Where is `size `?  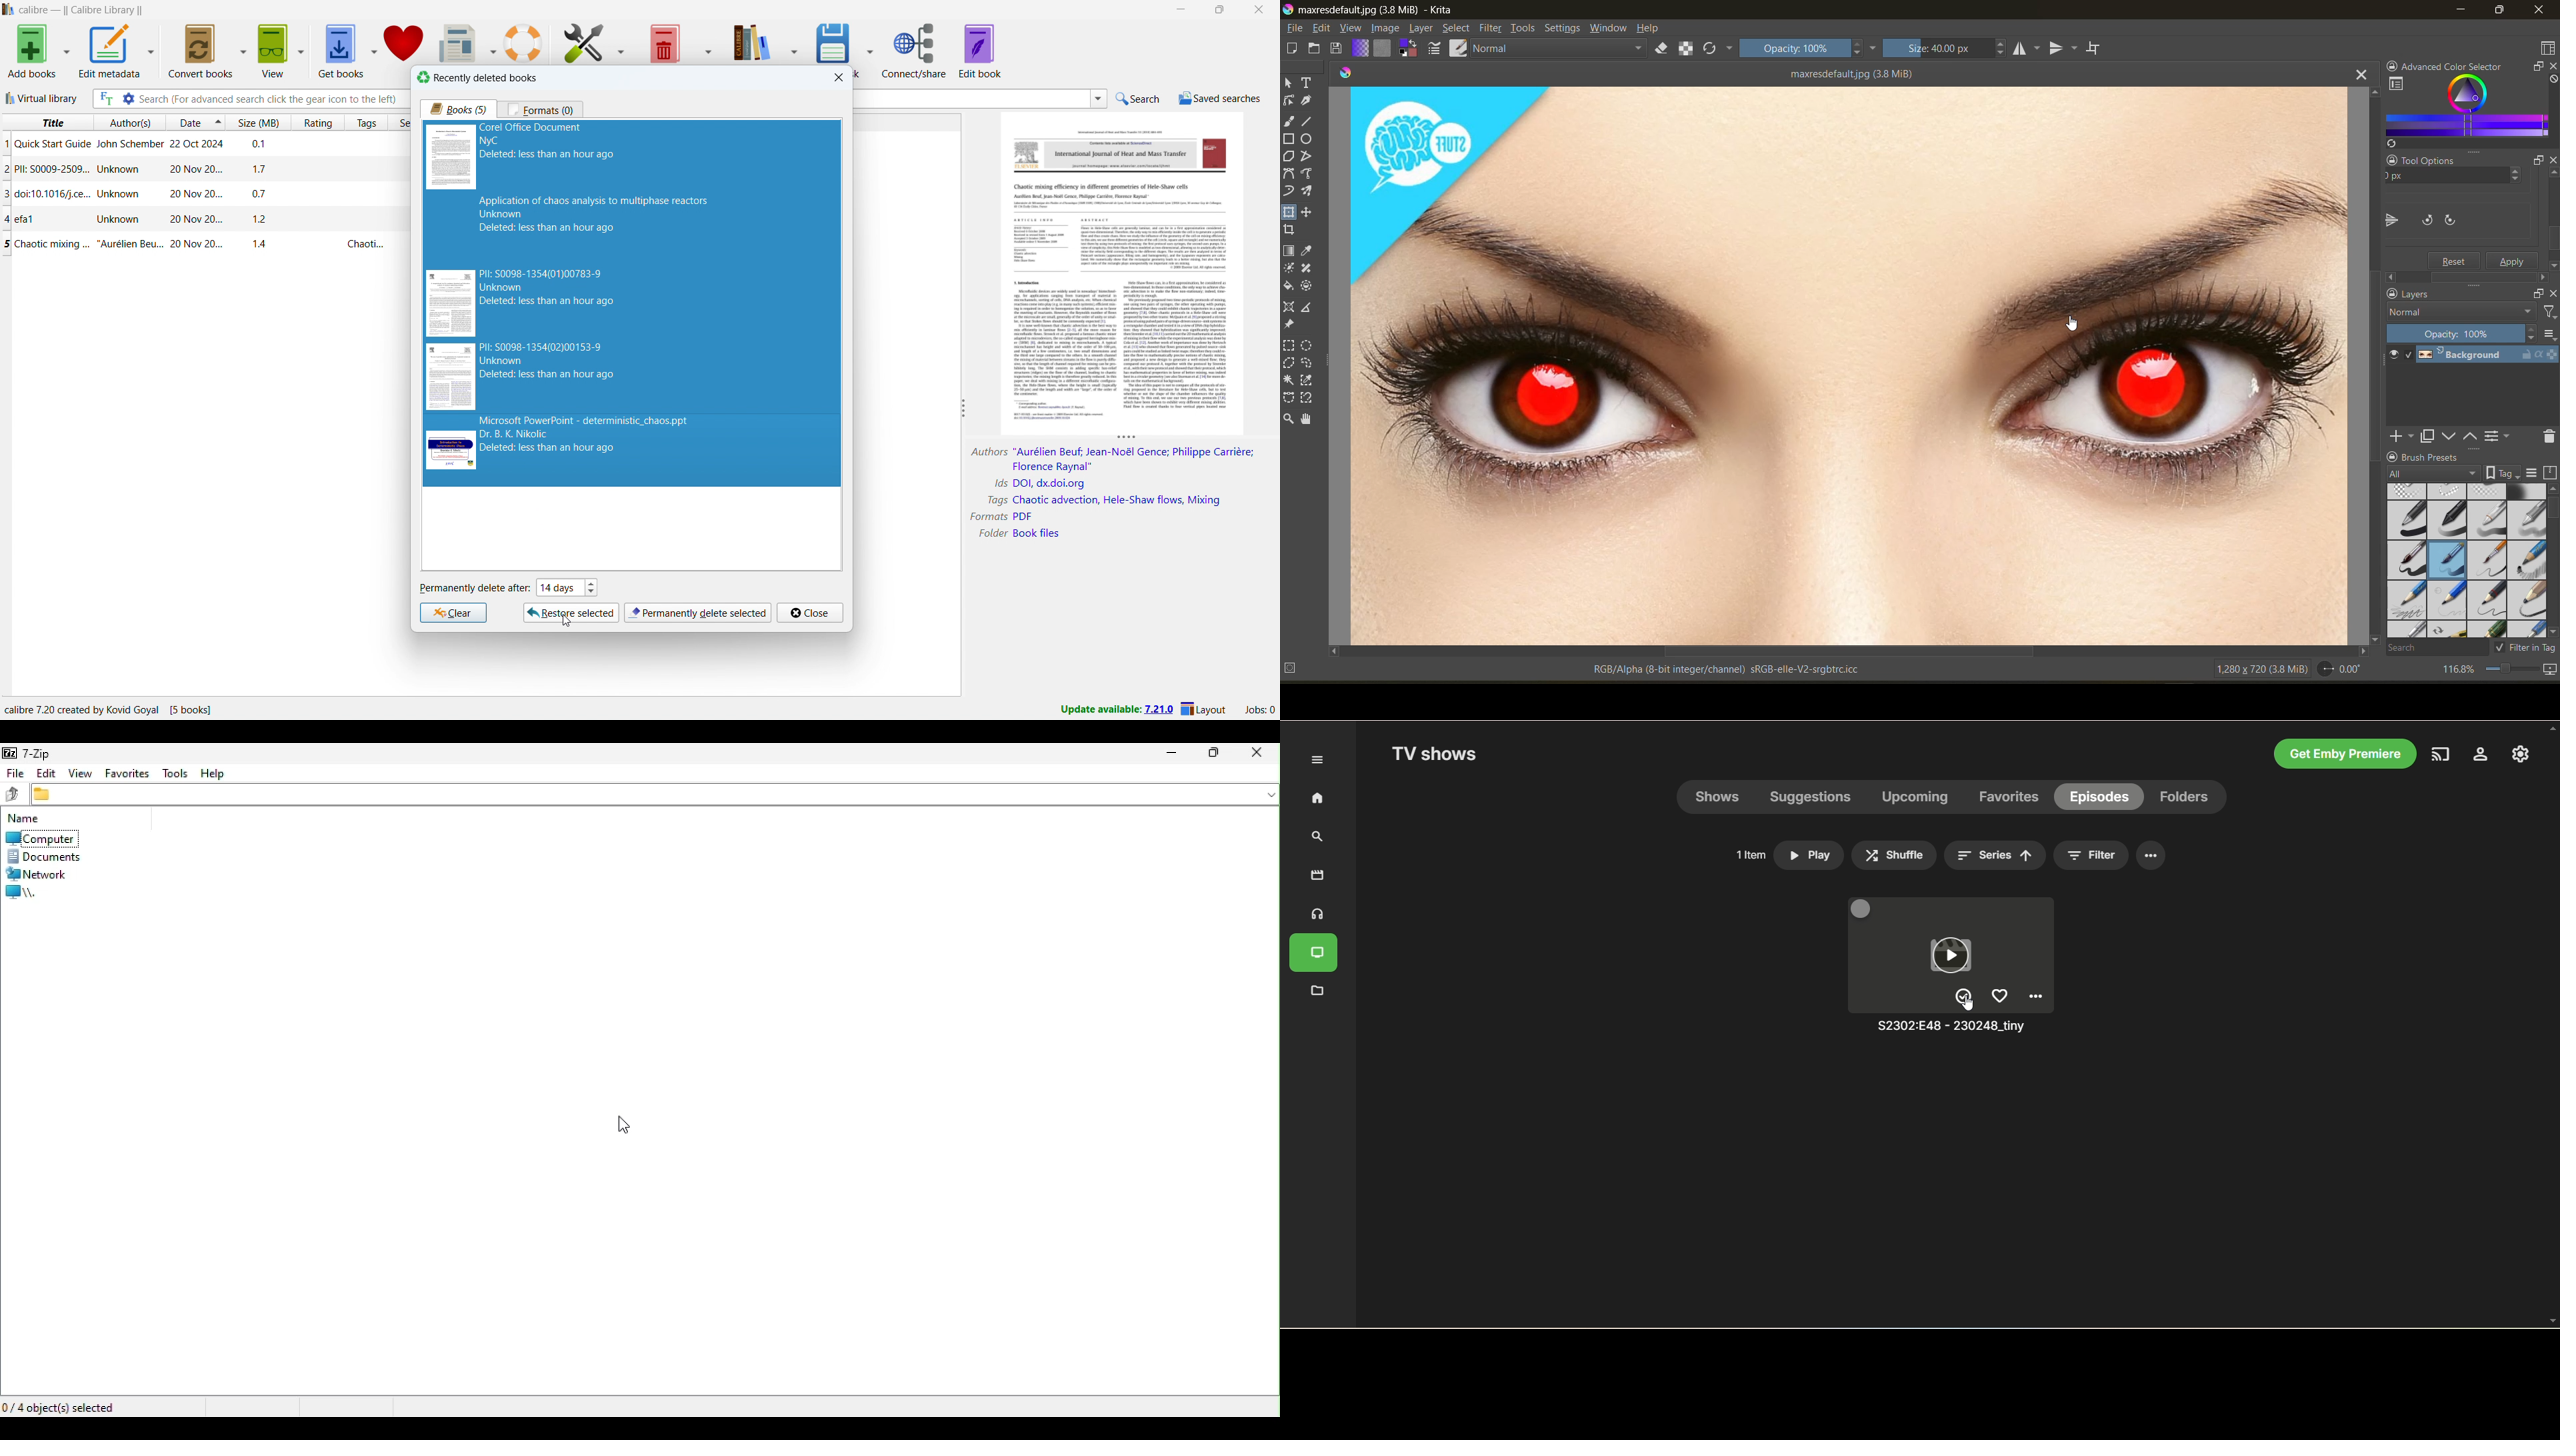
size  is located at coordinates (1948, 48).